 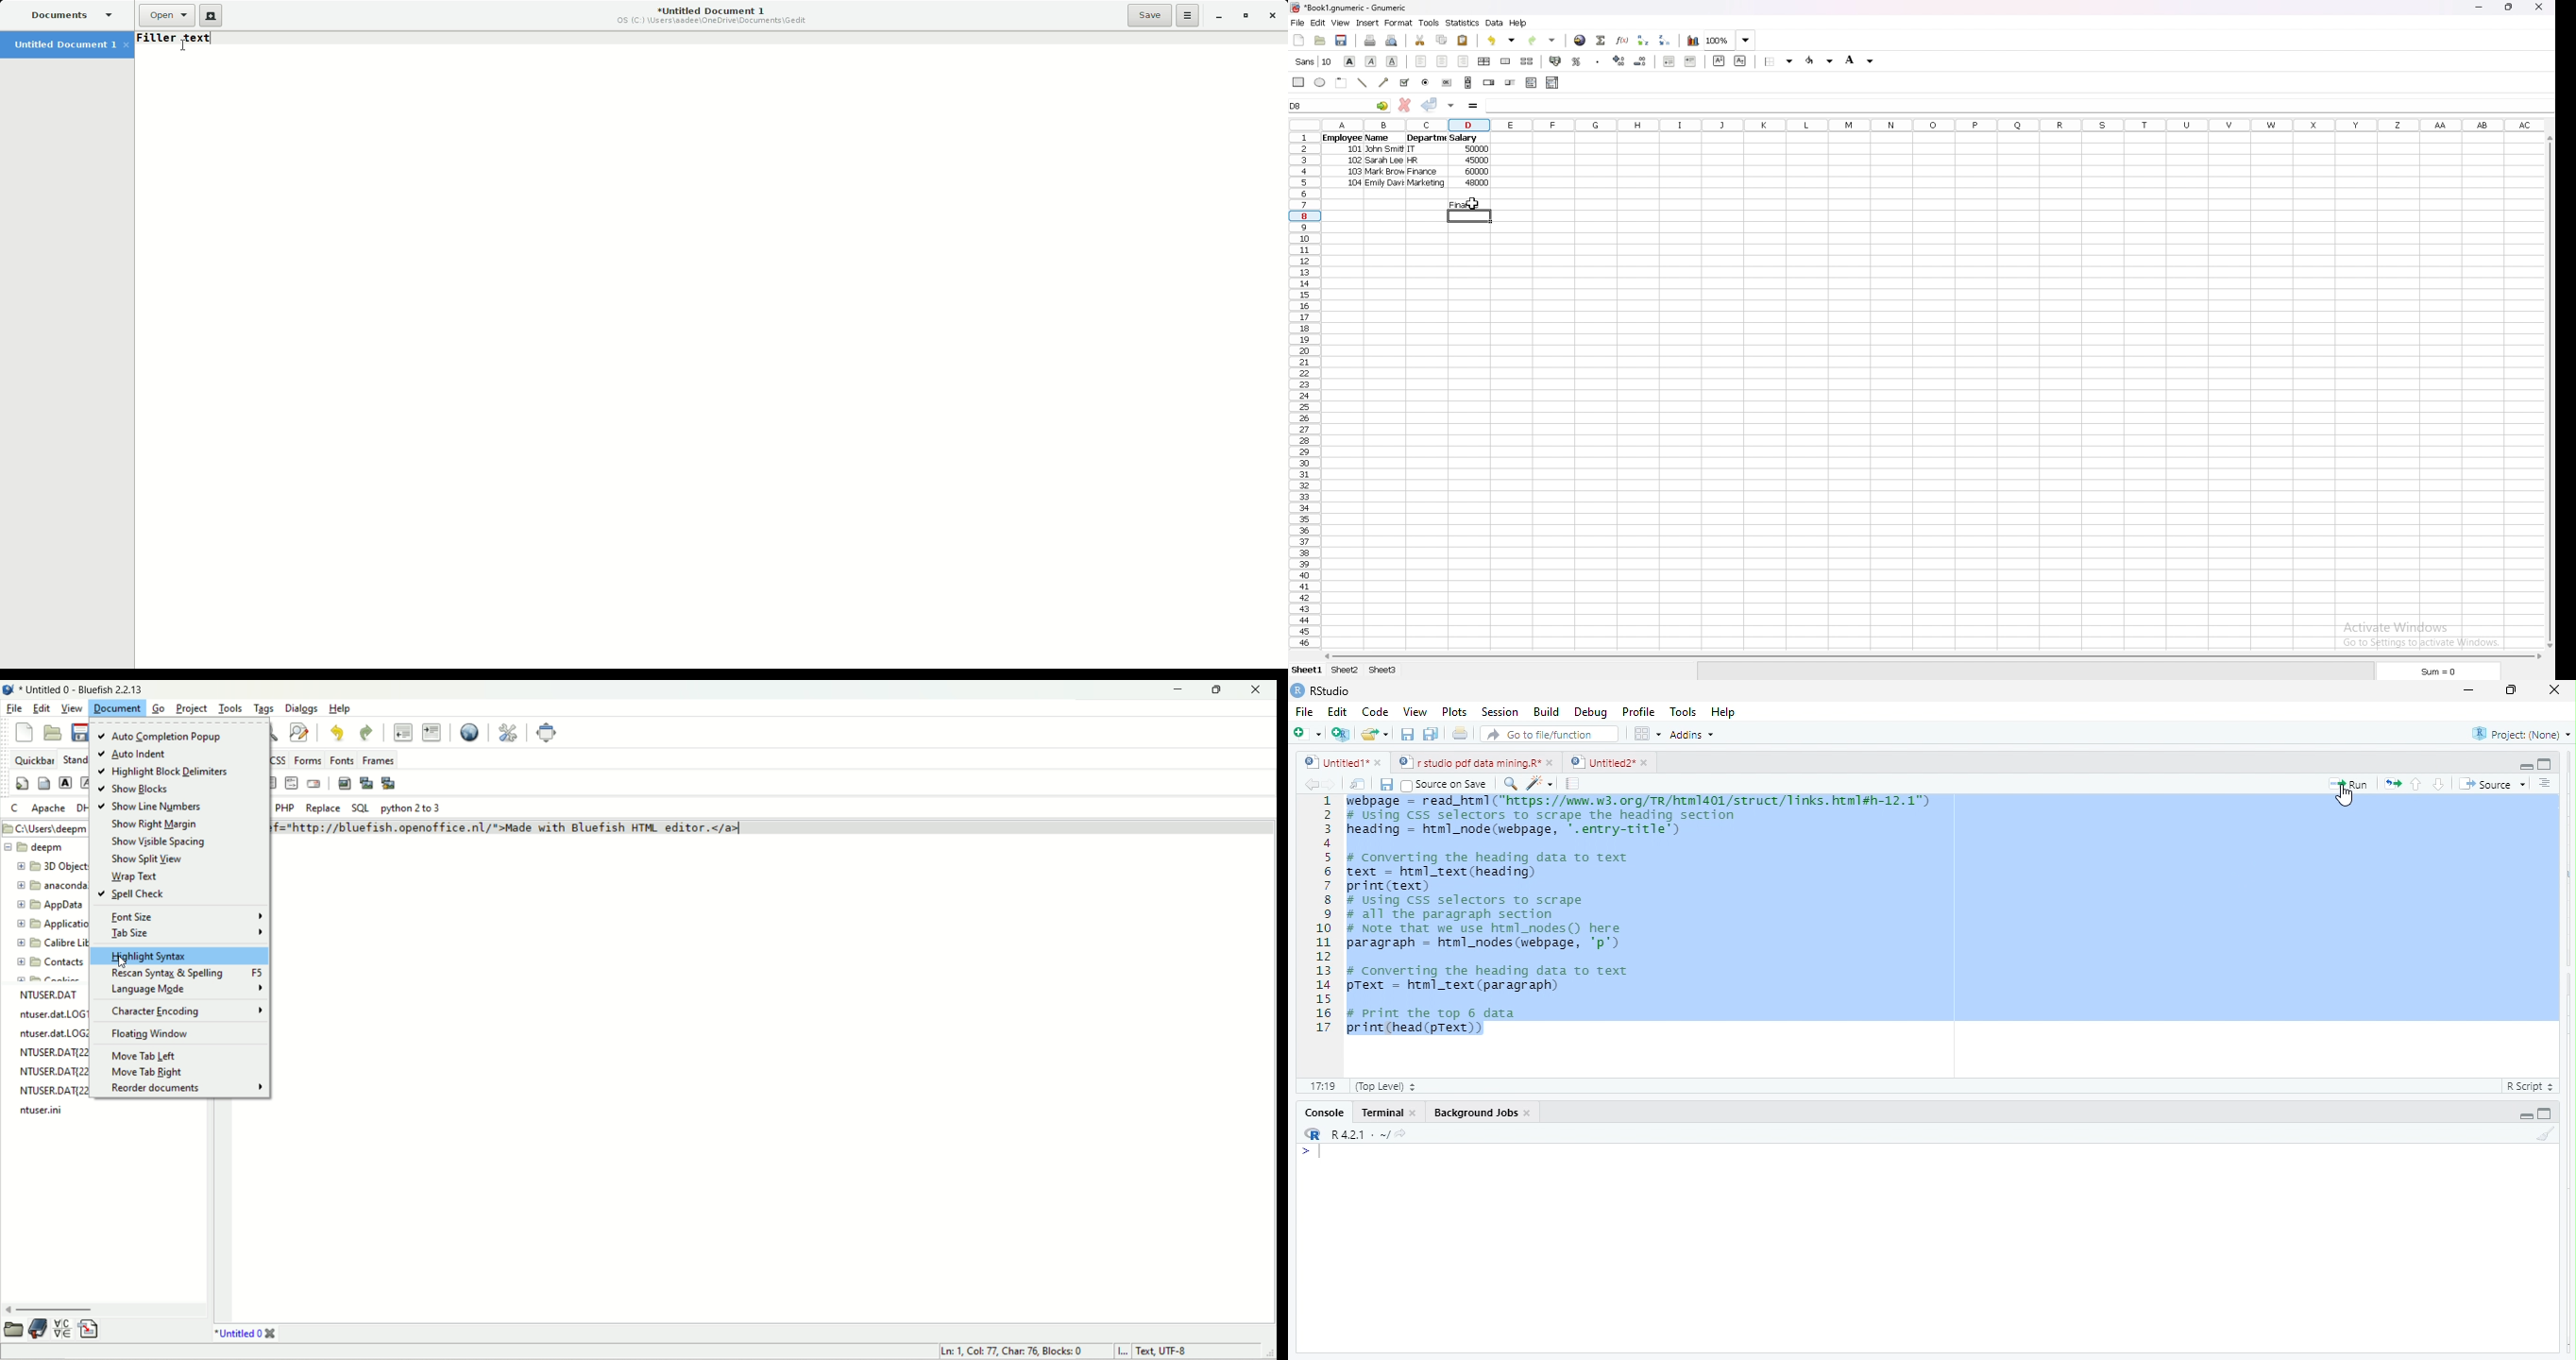 I want to click on open an existing file, so click(x=1376, y=733).